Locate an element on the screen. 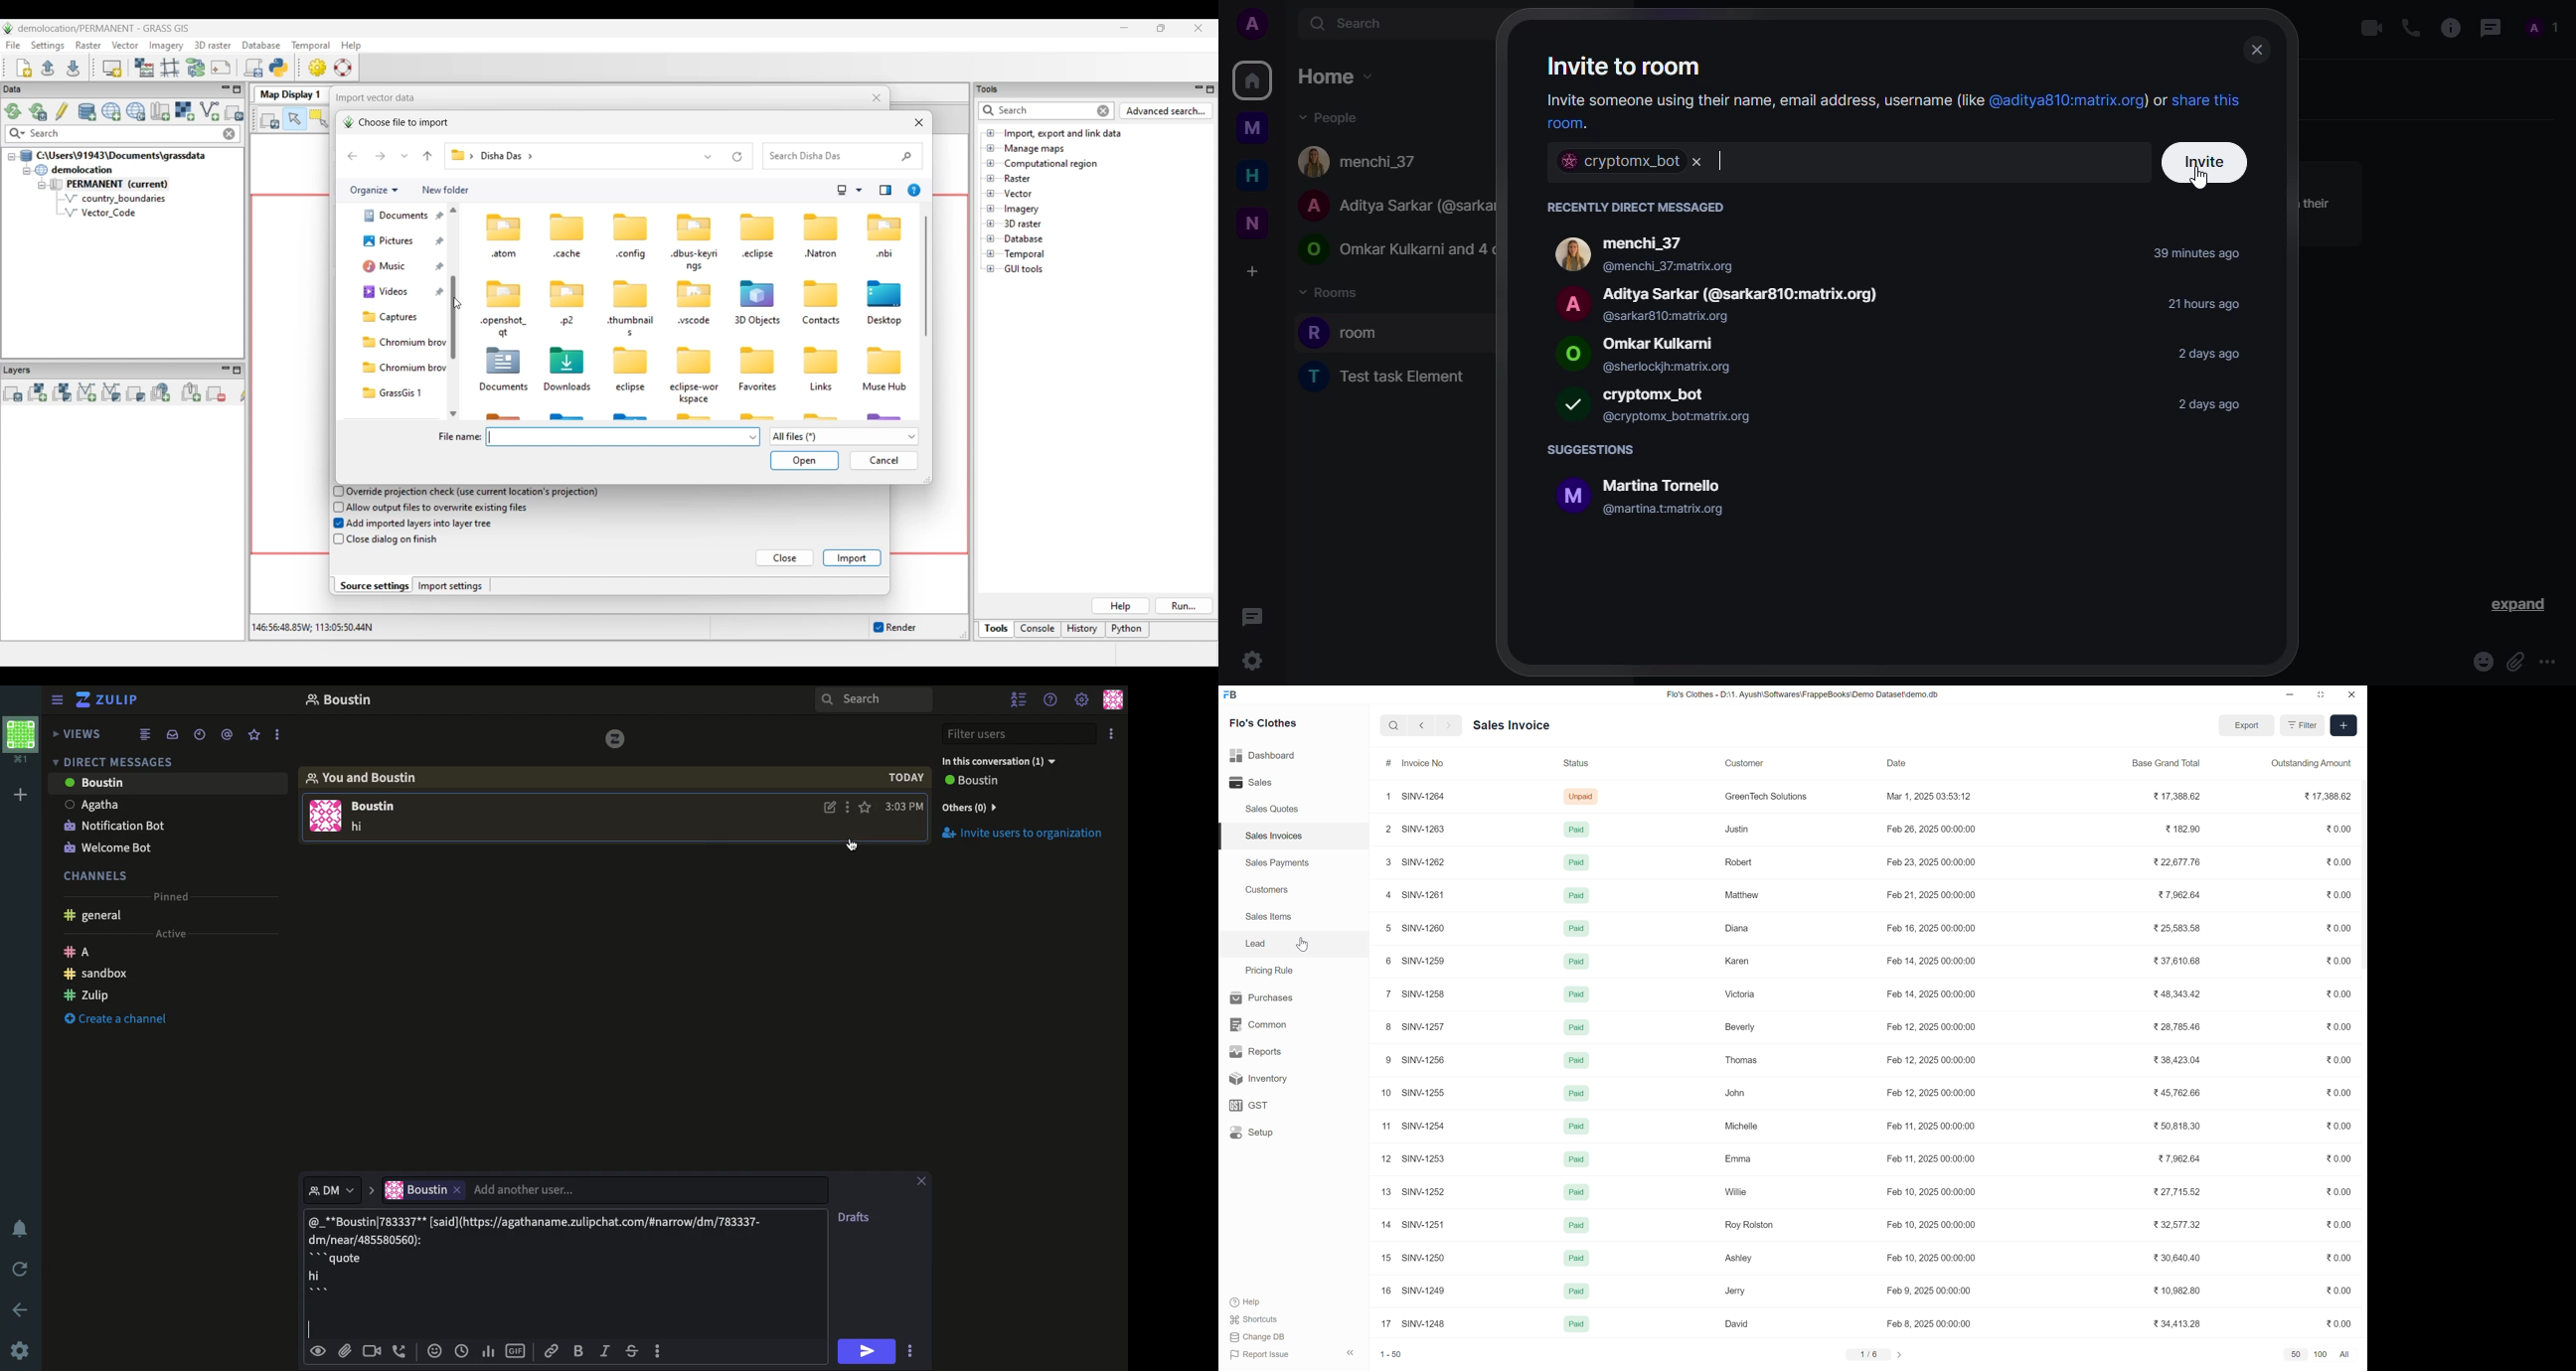 The height and width of the screenshot is (1372, 2576). Diana is located at coordinates (1735, 930).